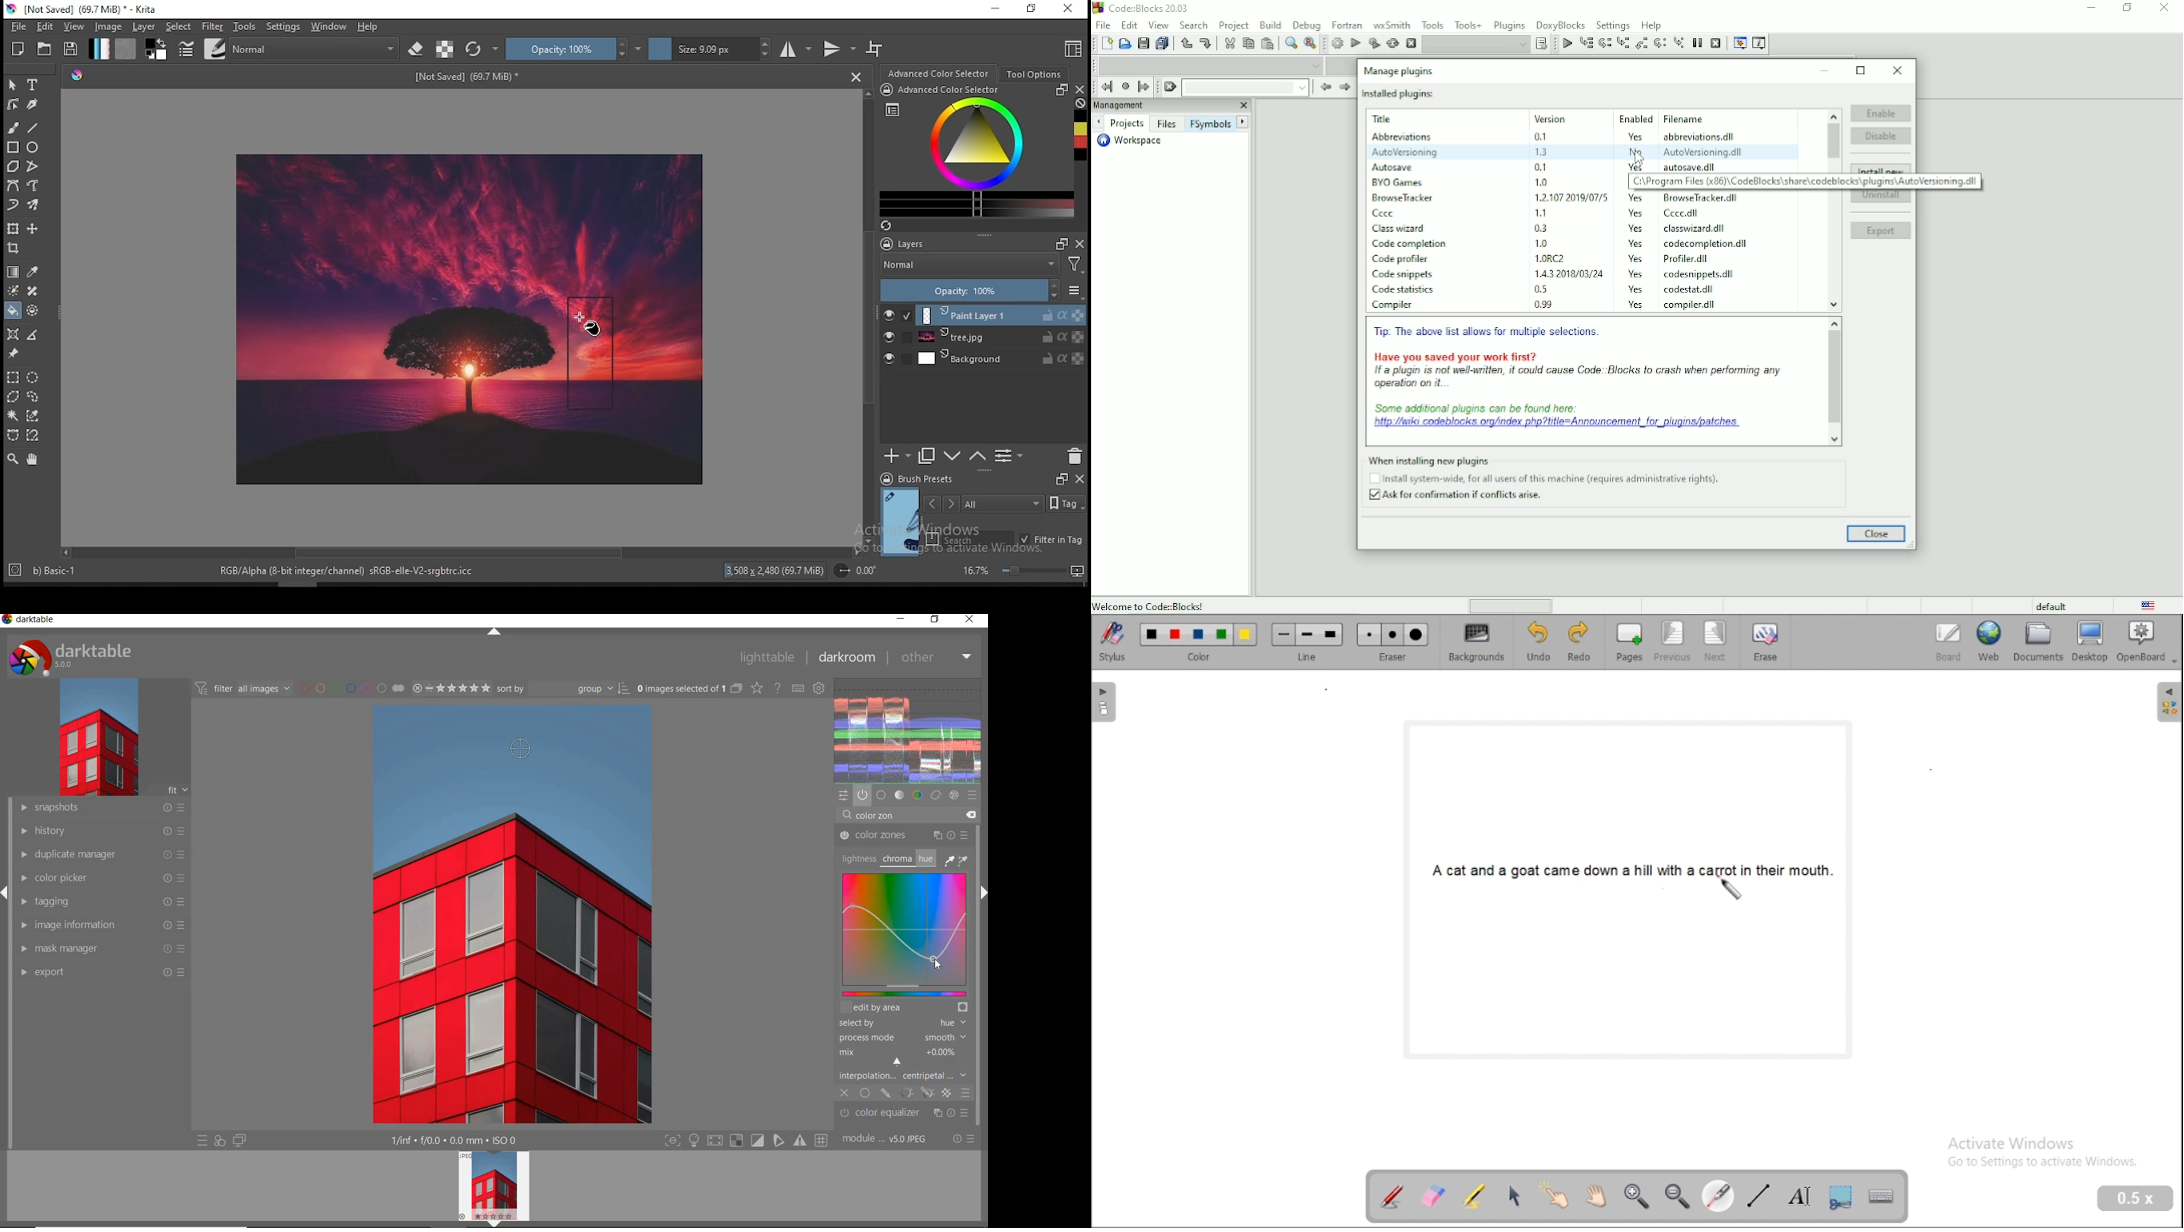 The image size is (2184, 1232). What do you see at coordinates (1635, 136) in the screenshot?
I see `Yes` at bounding box center [1635, 136].